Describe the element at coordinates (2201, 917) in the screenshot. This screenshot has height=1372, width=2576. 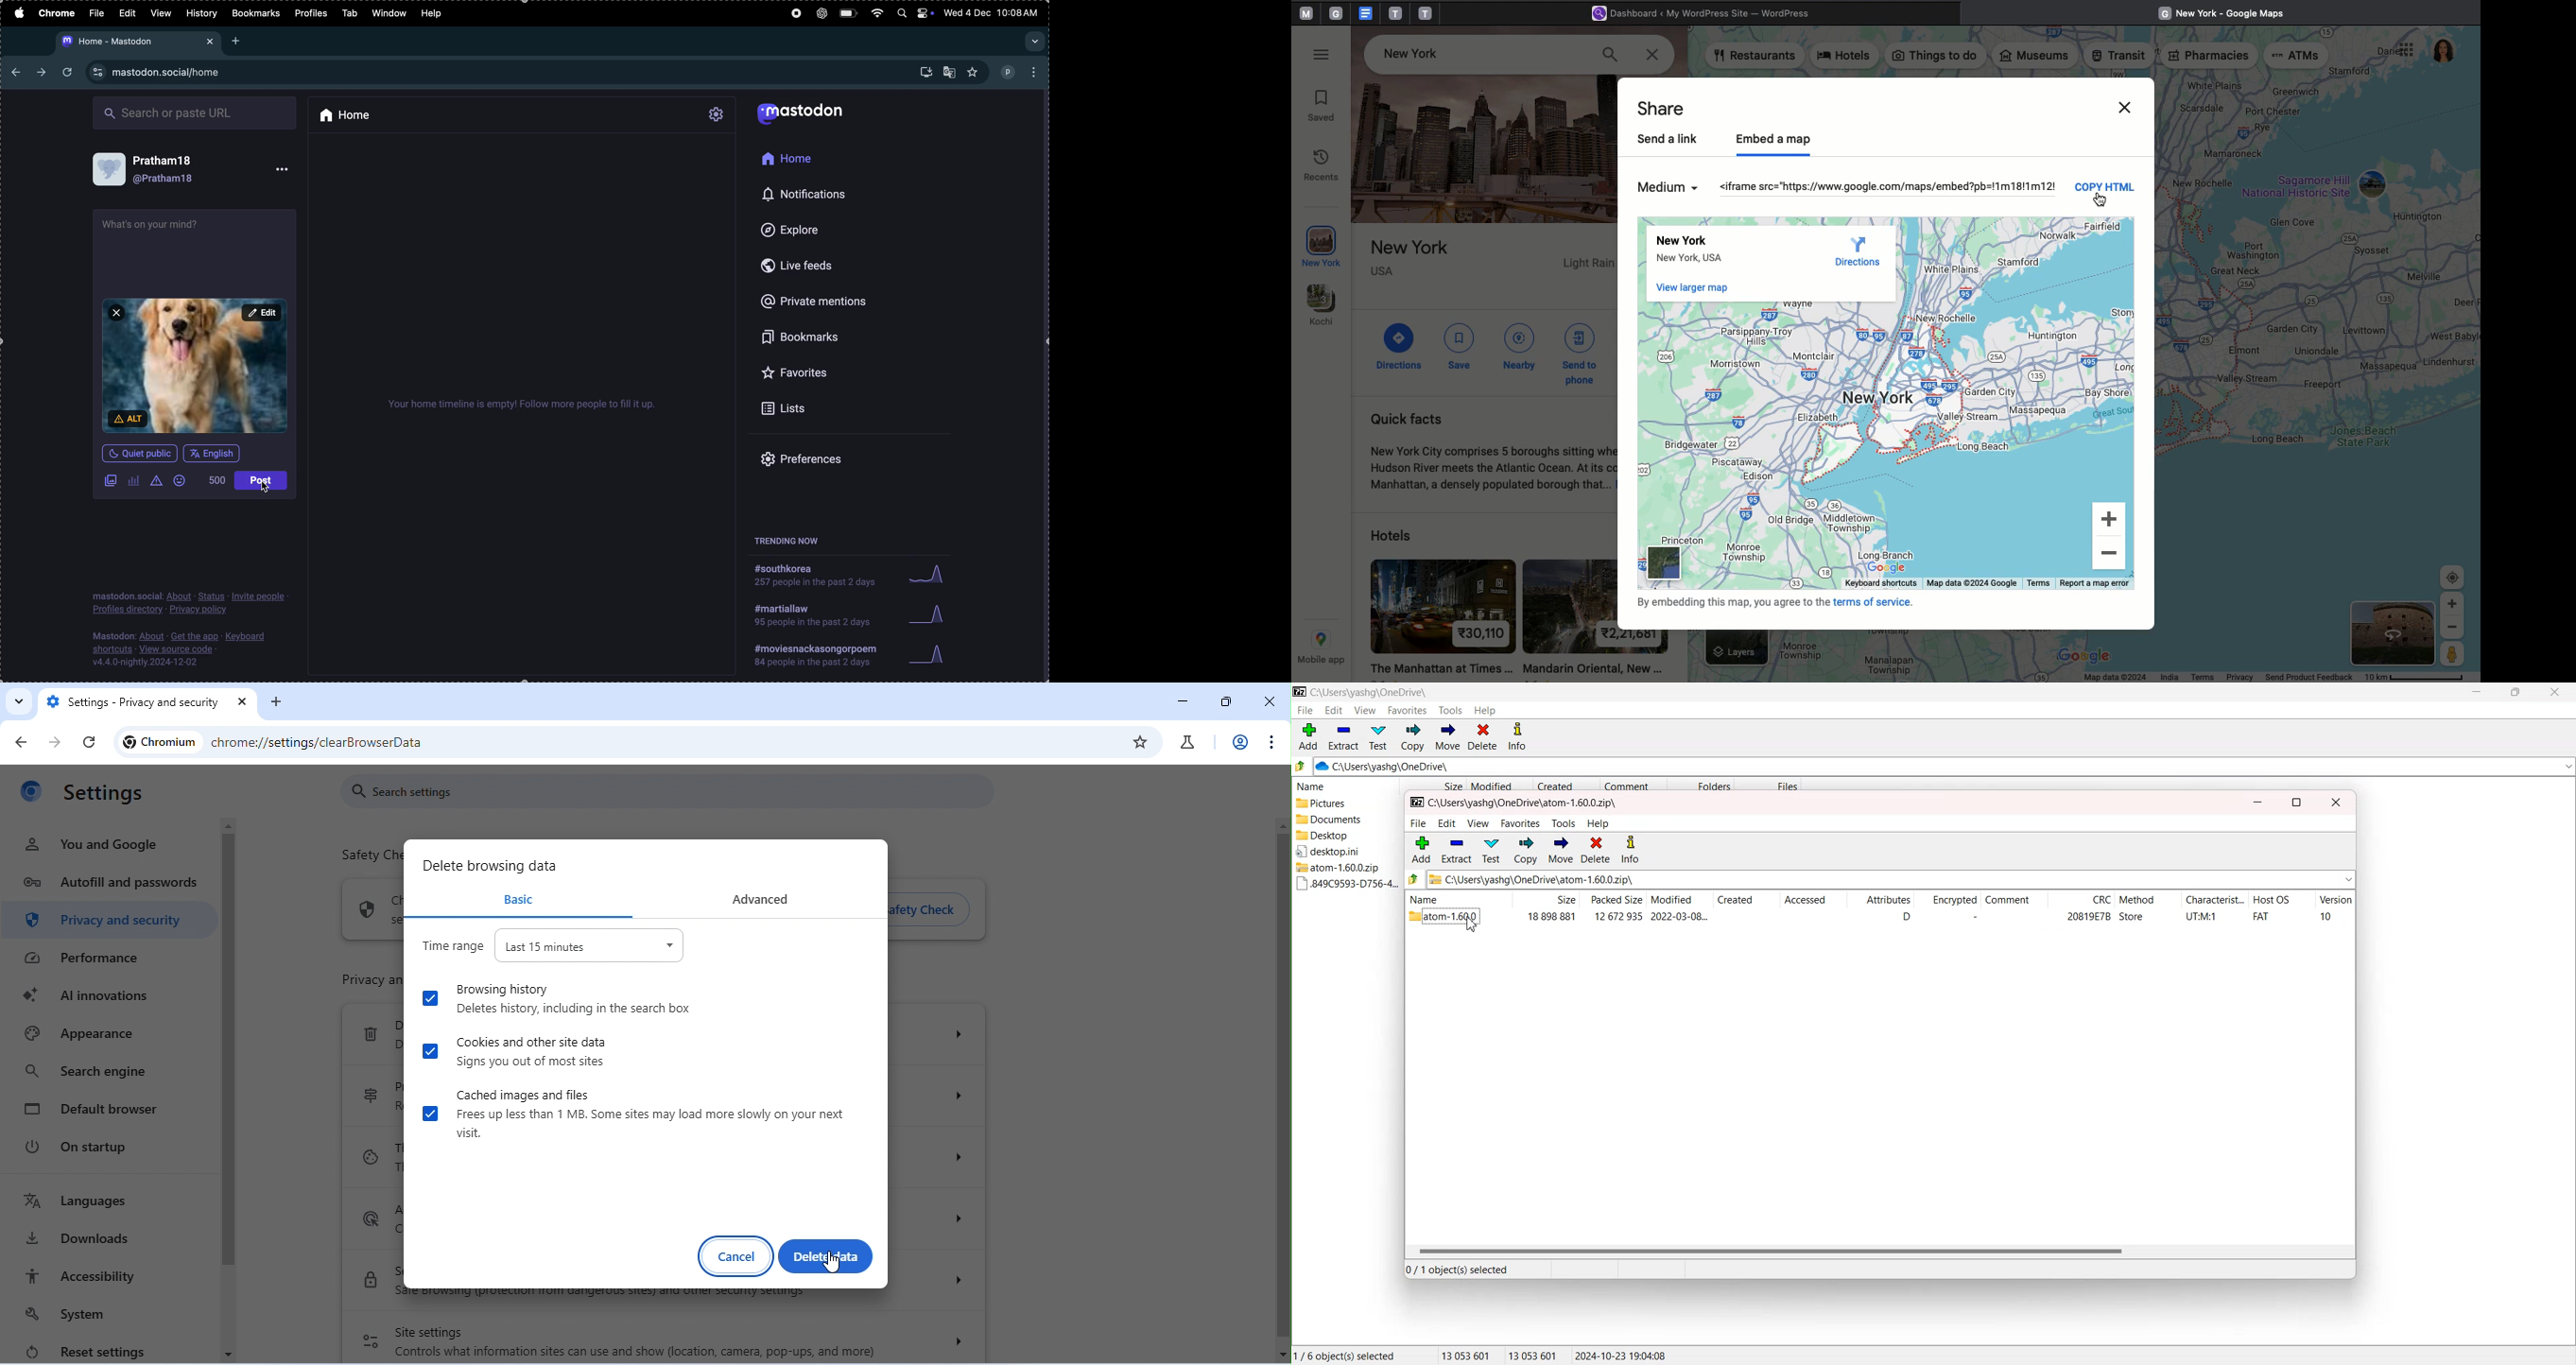
I see `UT:M:1` at that location.